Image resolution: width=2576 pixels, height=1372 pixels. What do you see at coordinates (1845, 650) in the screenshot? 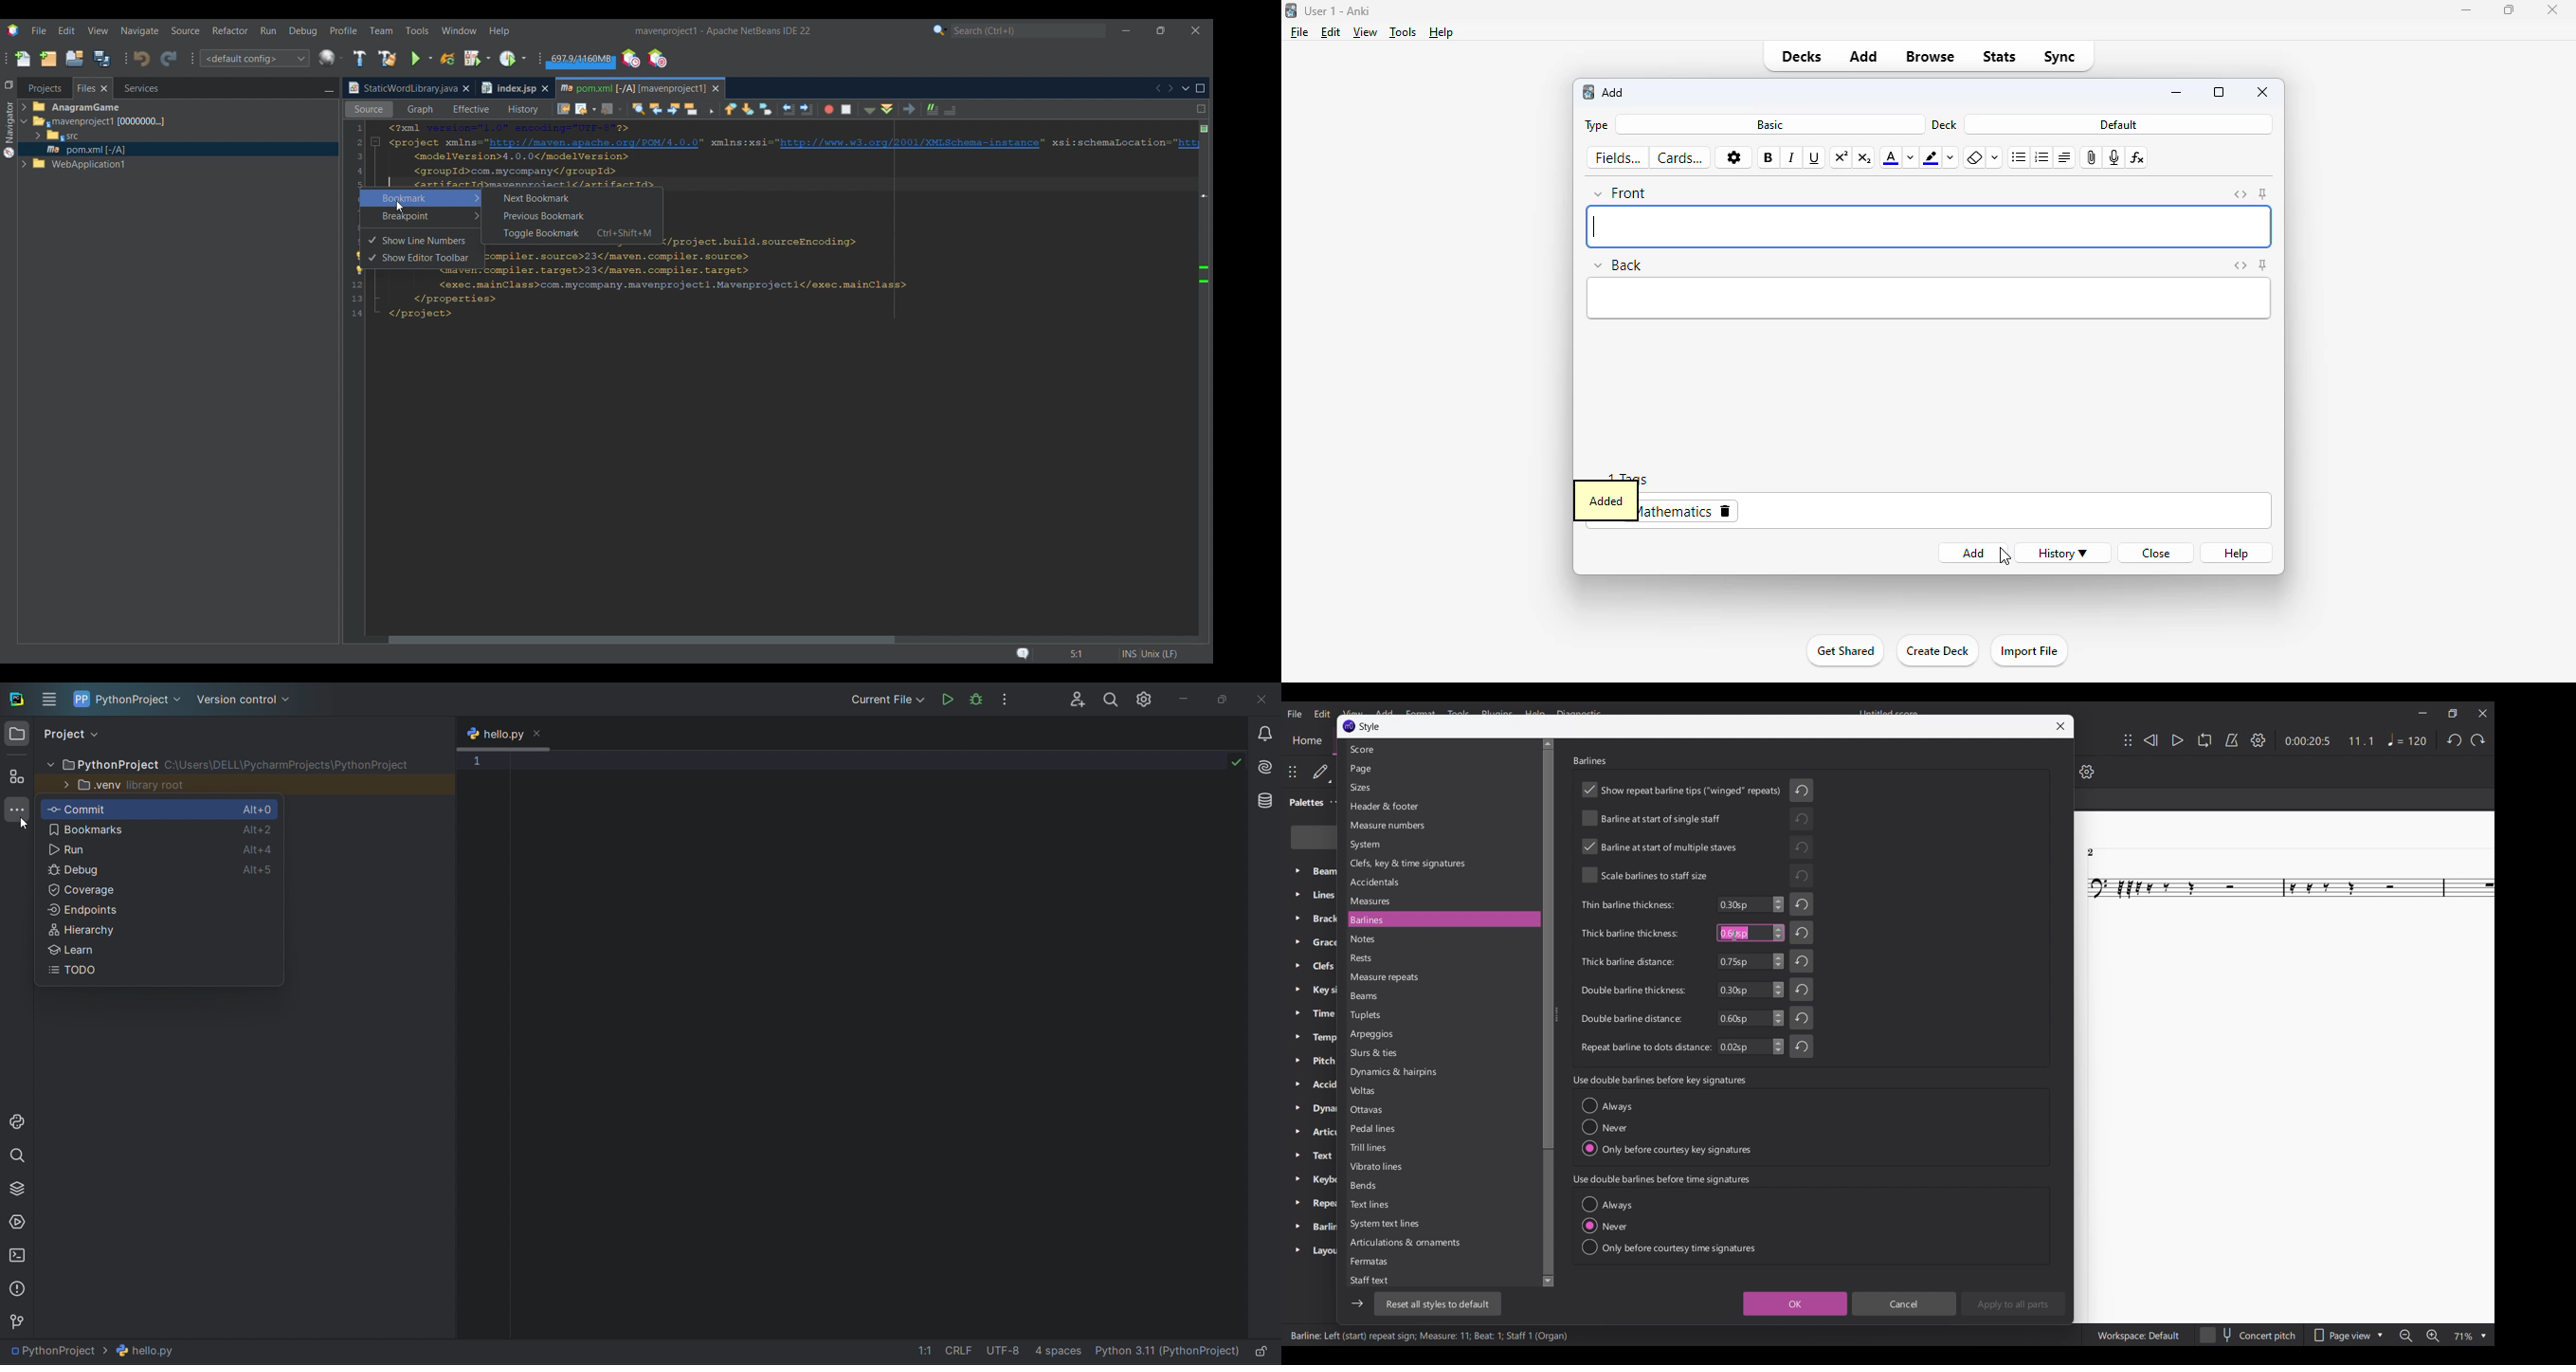
I see `get started` at bounding box center [1845, 650].